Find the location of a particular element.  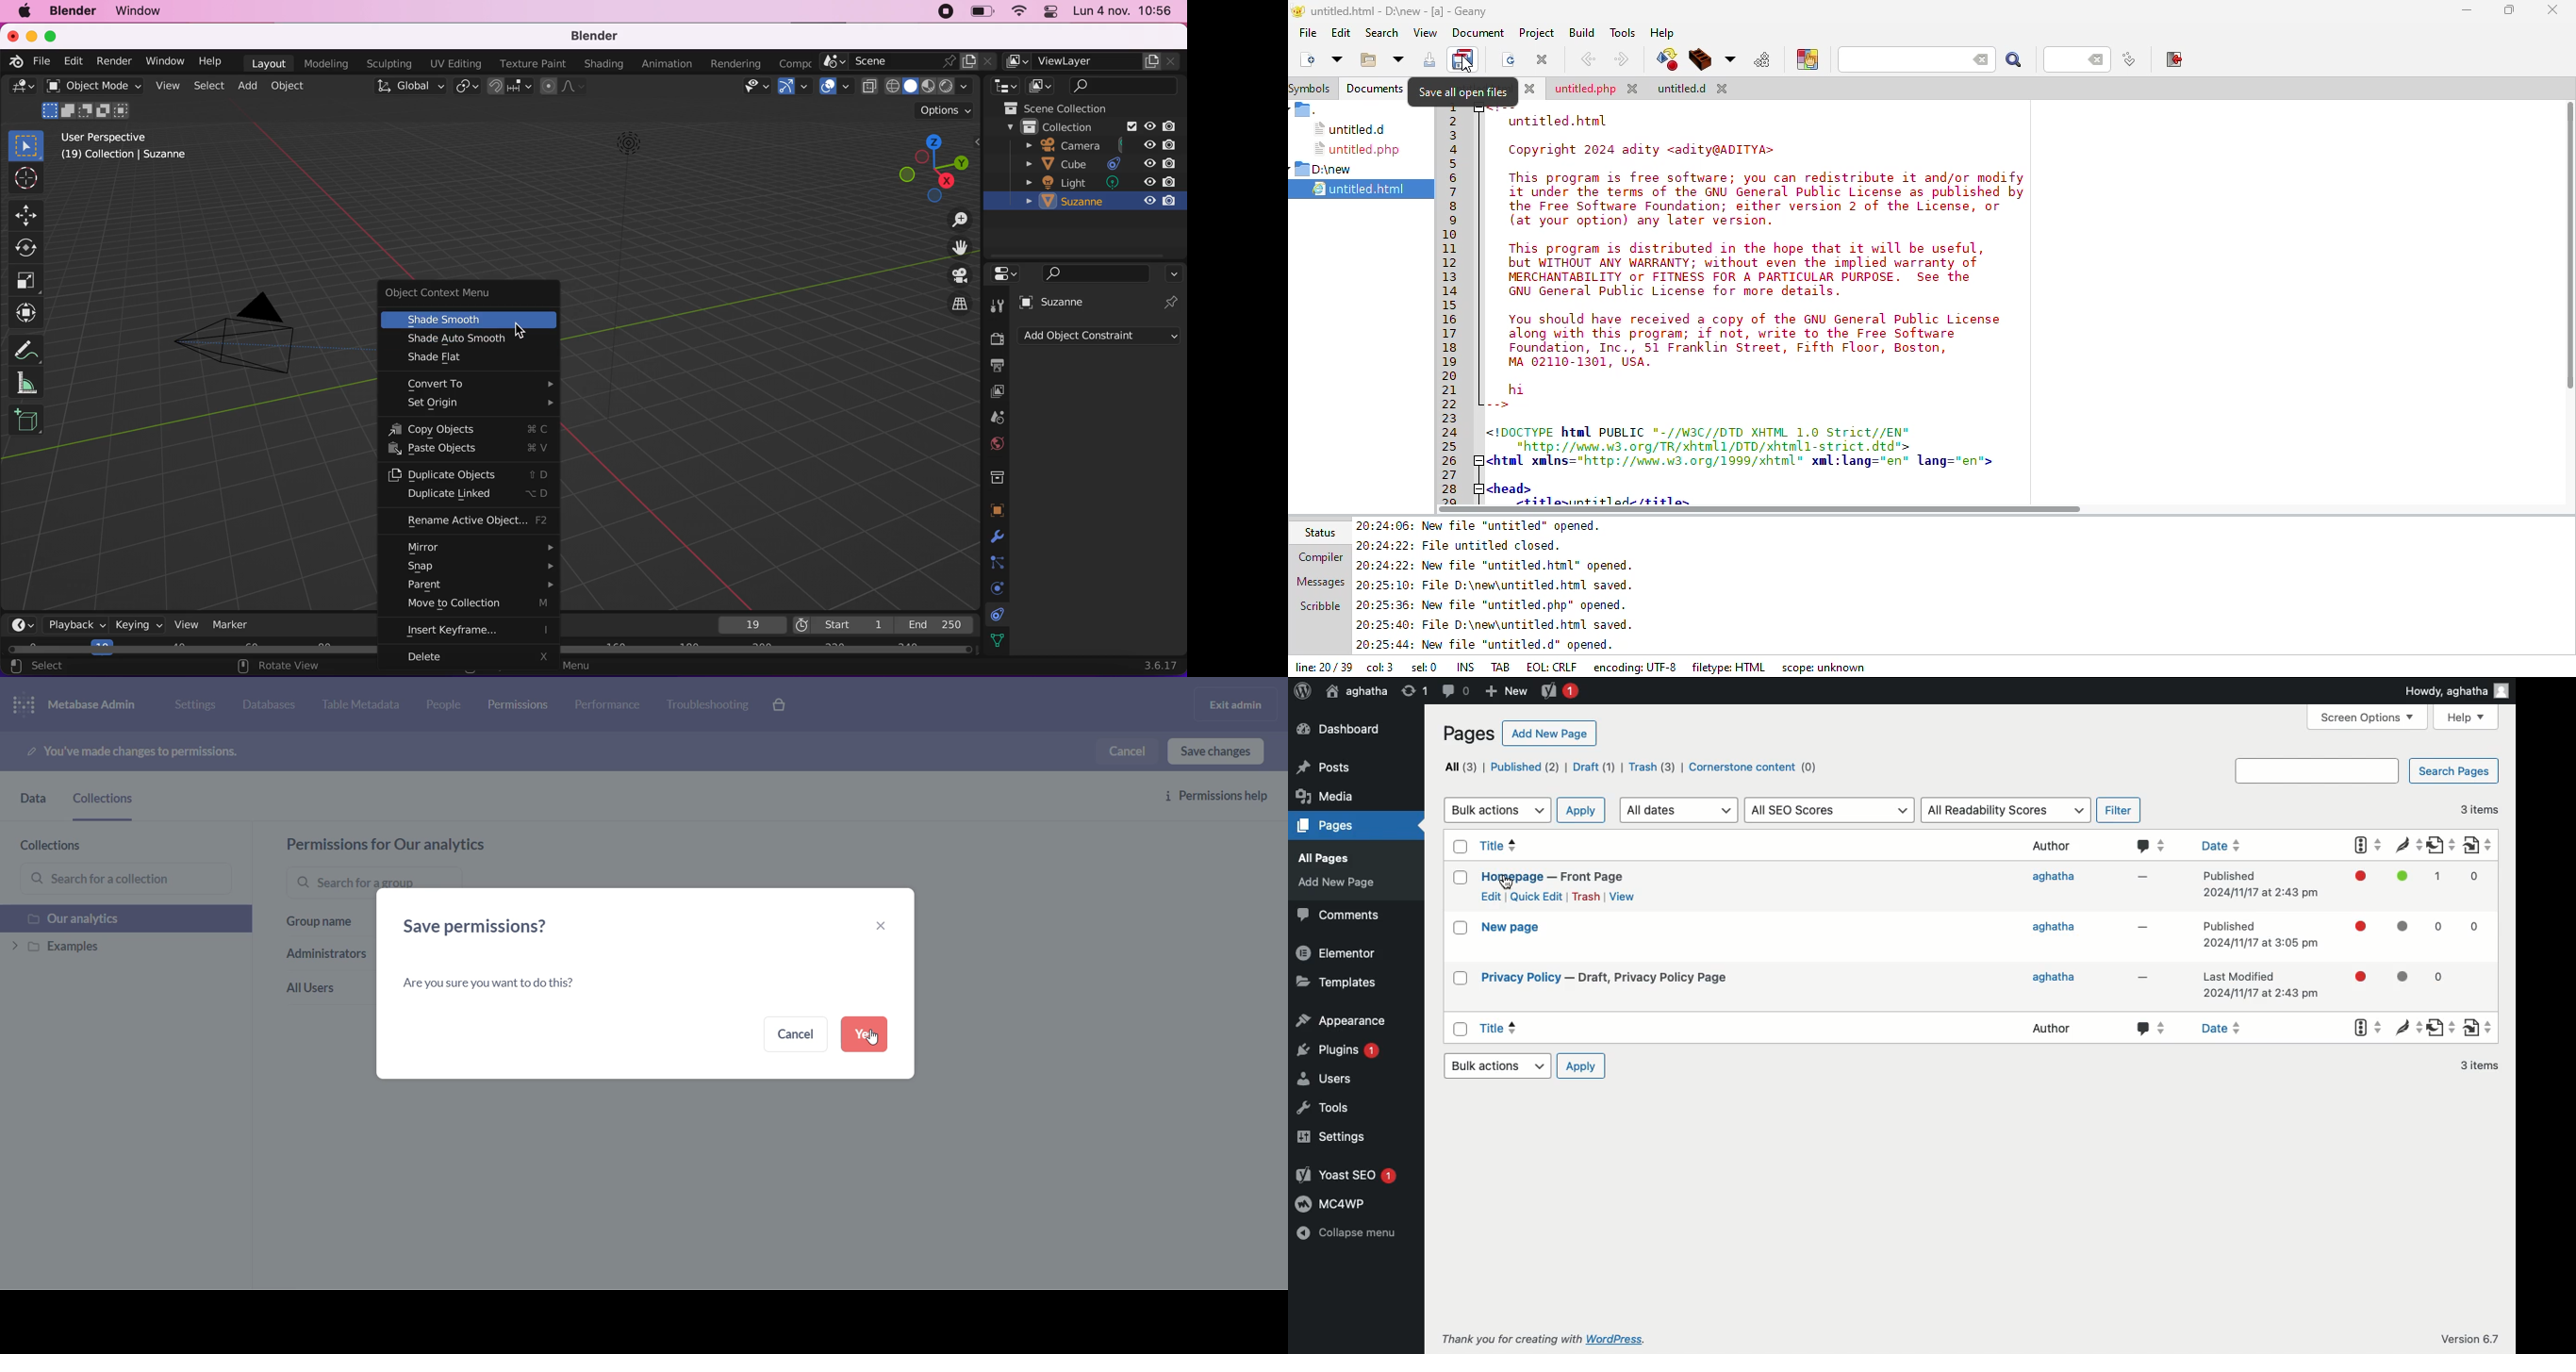

camera is located at coordinates (232, 342).